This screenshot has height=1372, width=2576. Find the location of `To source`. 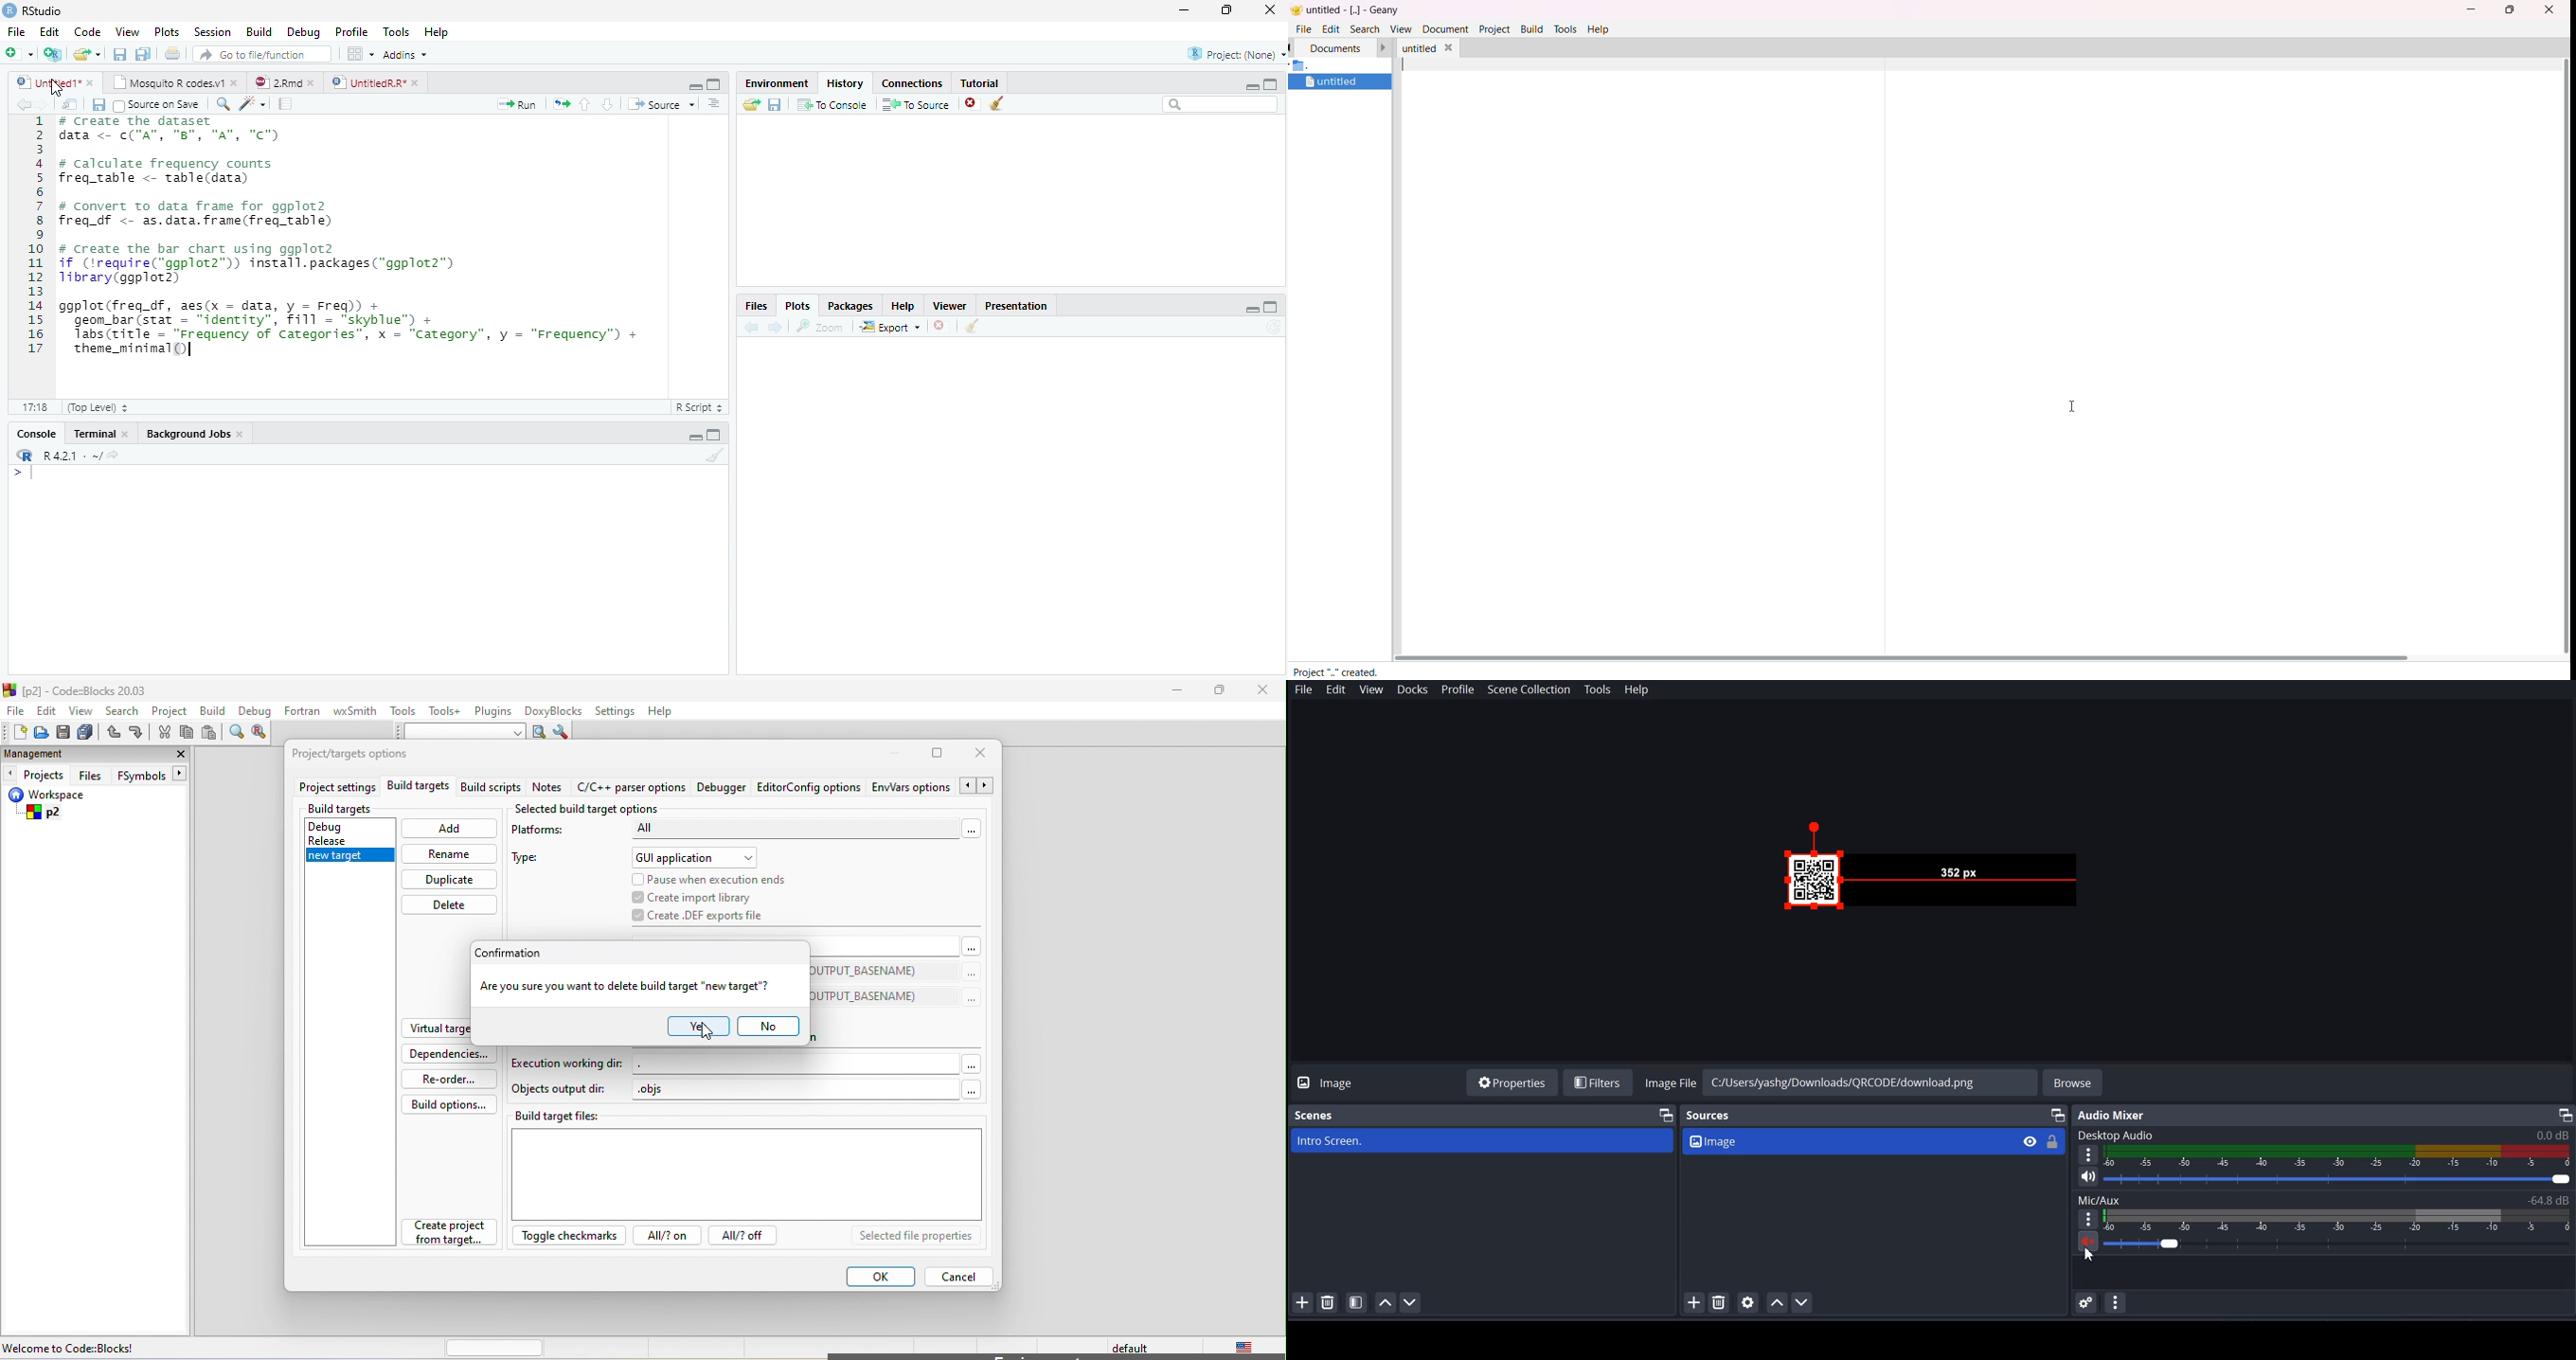

To source is located at coordinates (918, 104).